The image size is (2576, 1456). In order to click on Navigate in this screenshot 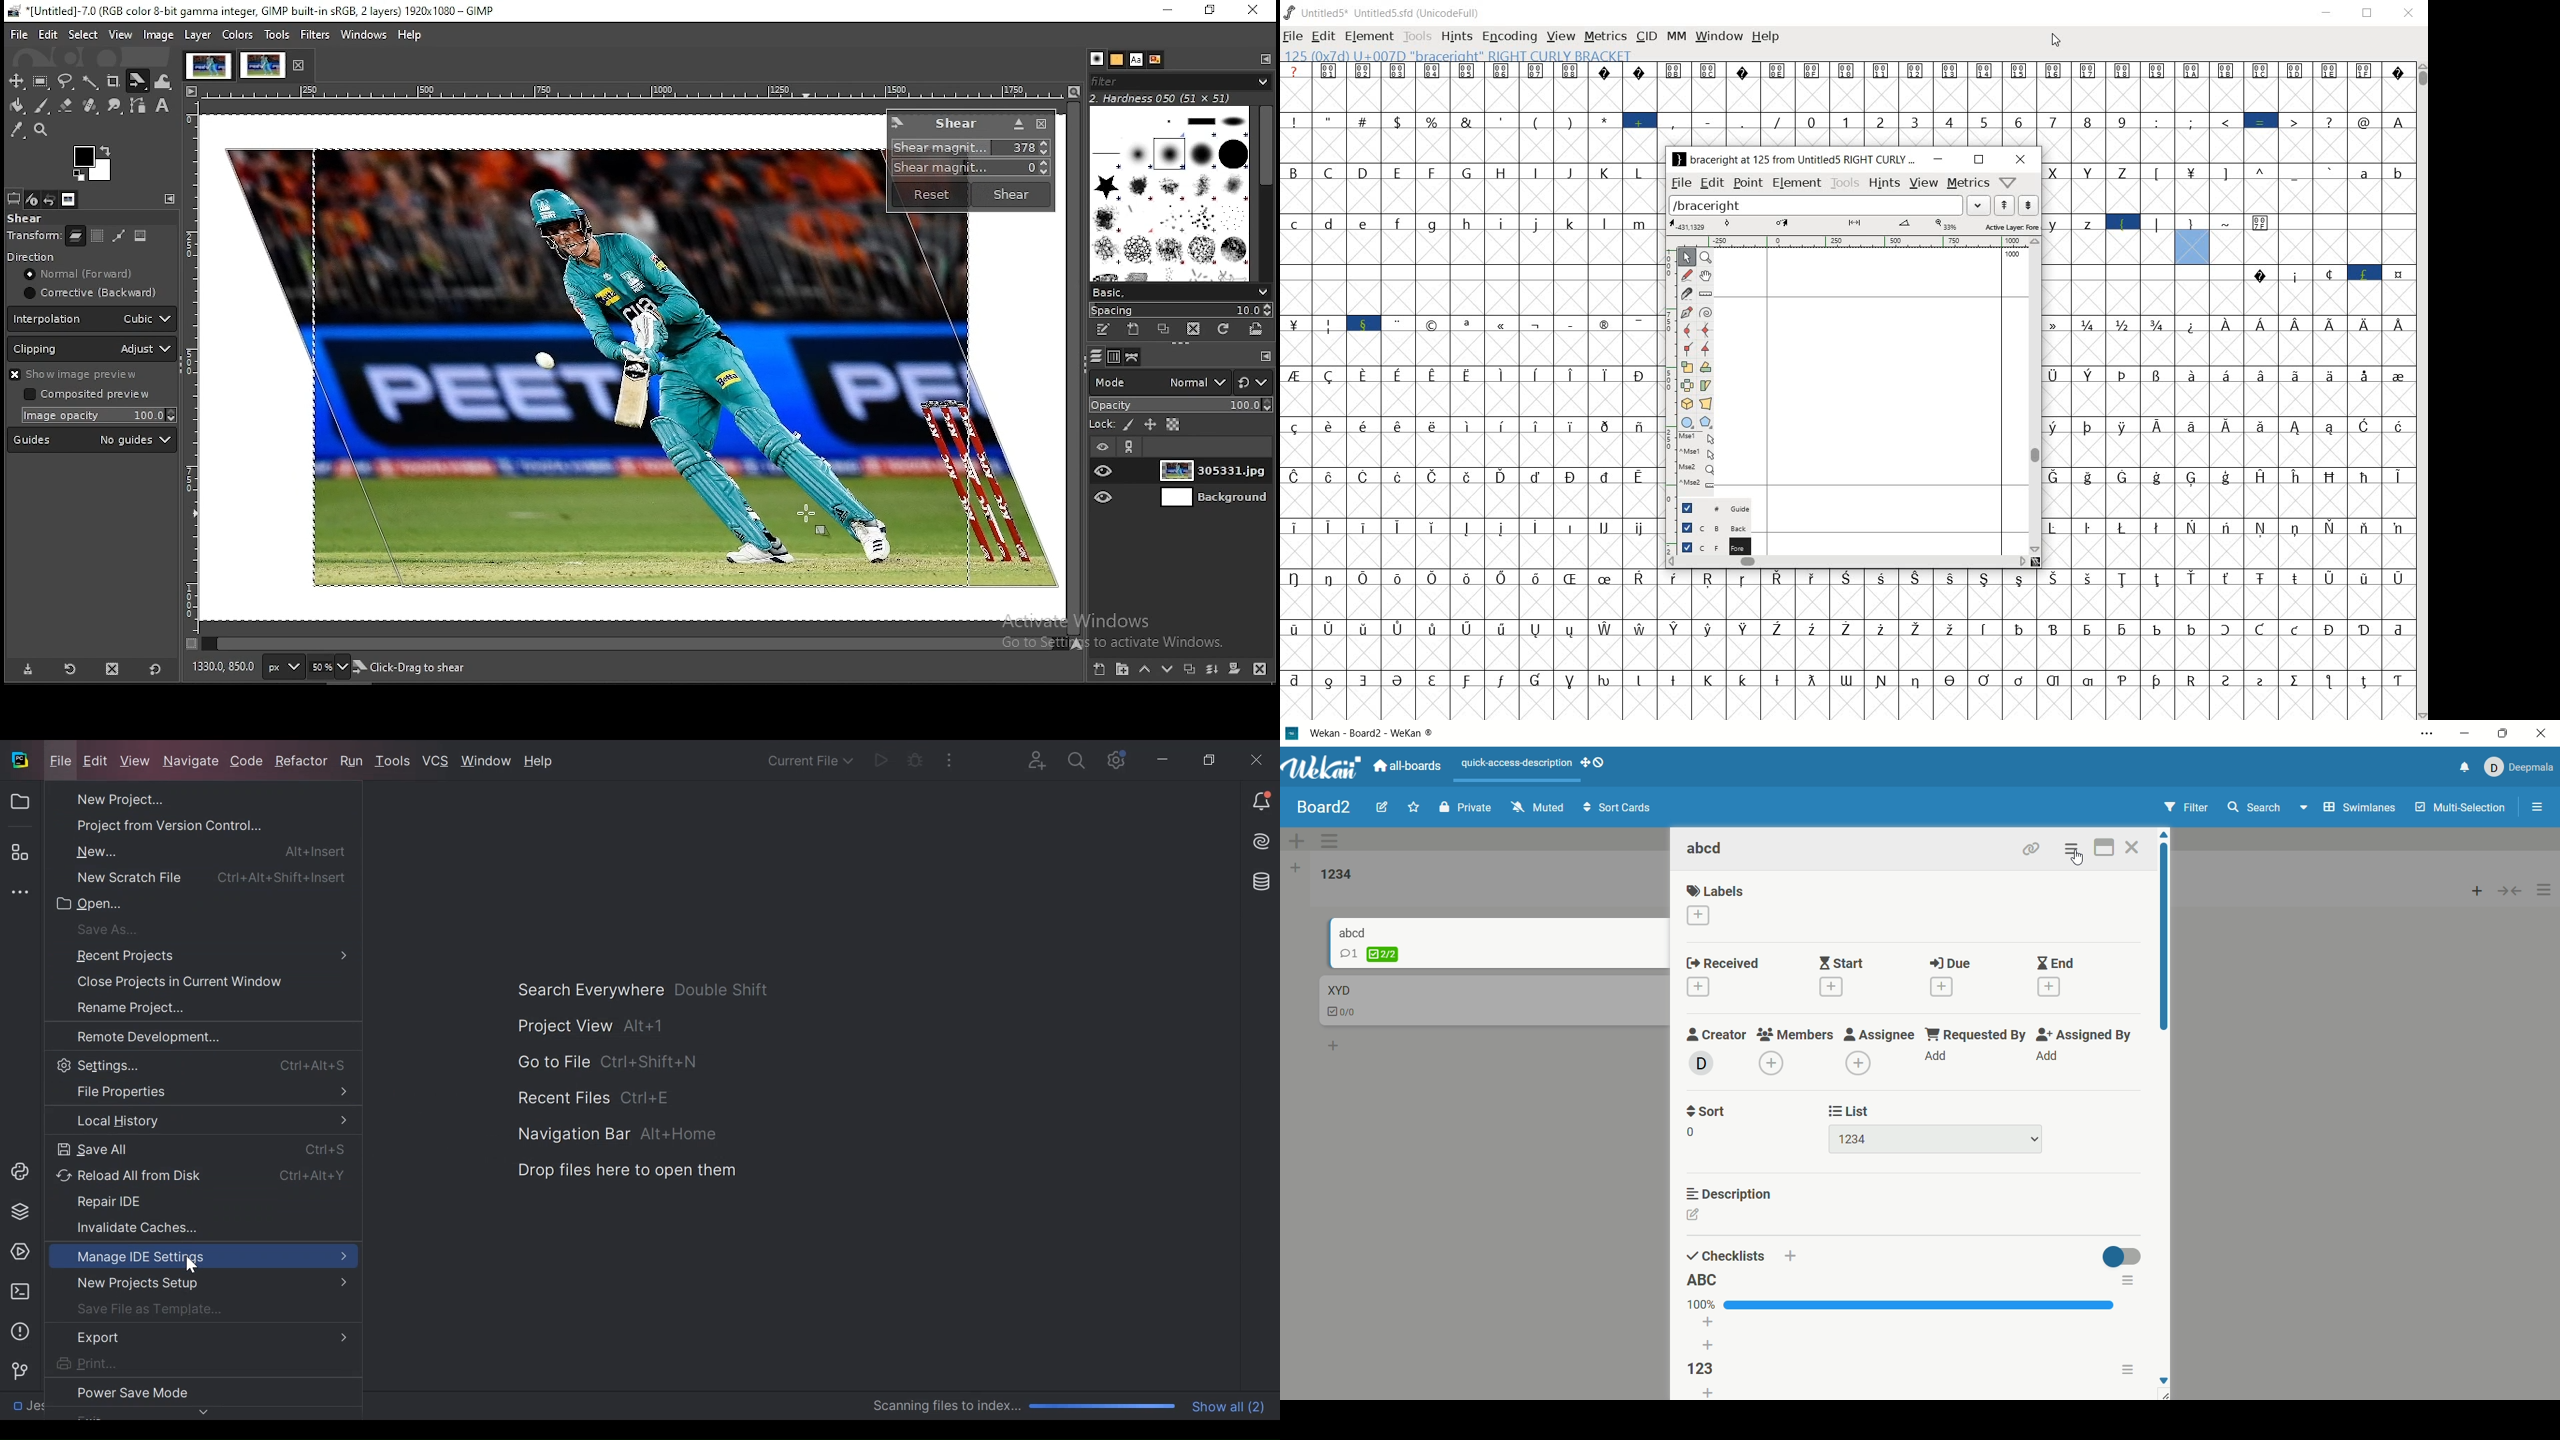, I will do `click(191, 763)`.